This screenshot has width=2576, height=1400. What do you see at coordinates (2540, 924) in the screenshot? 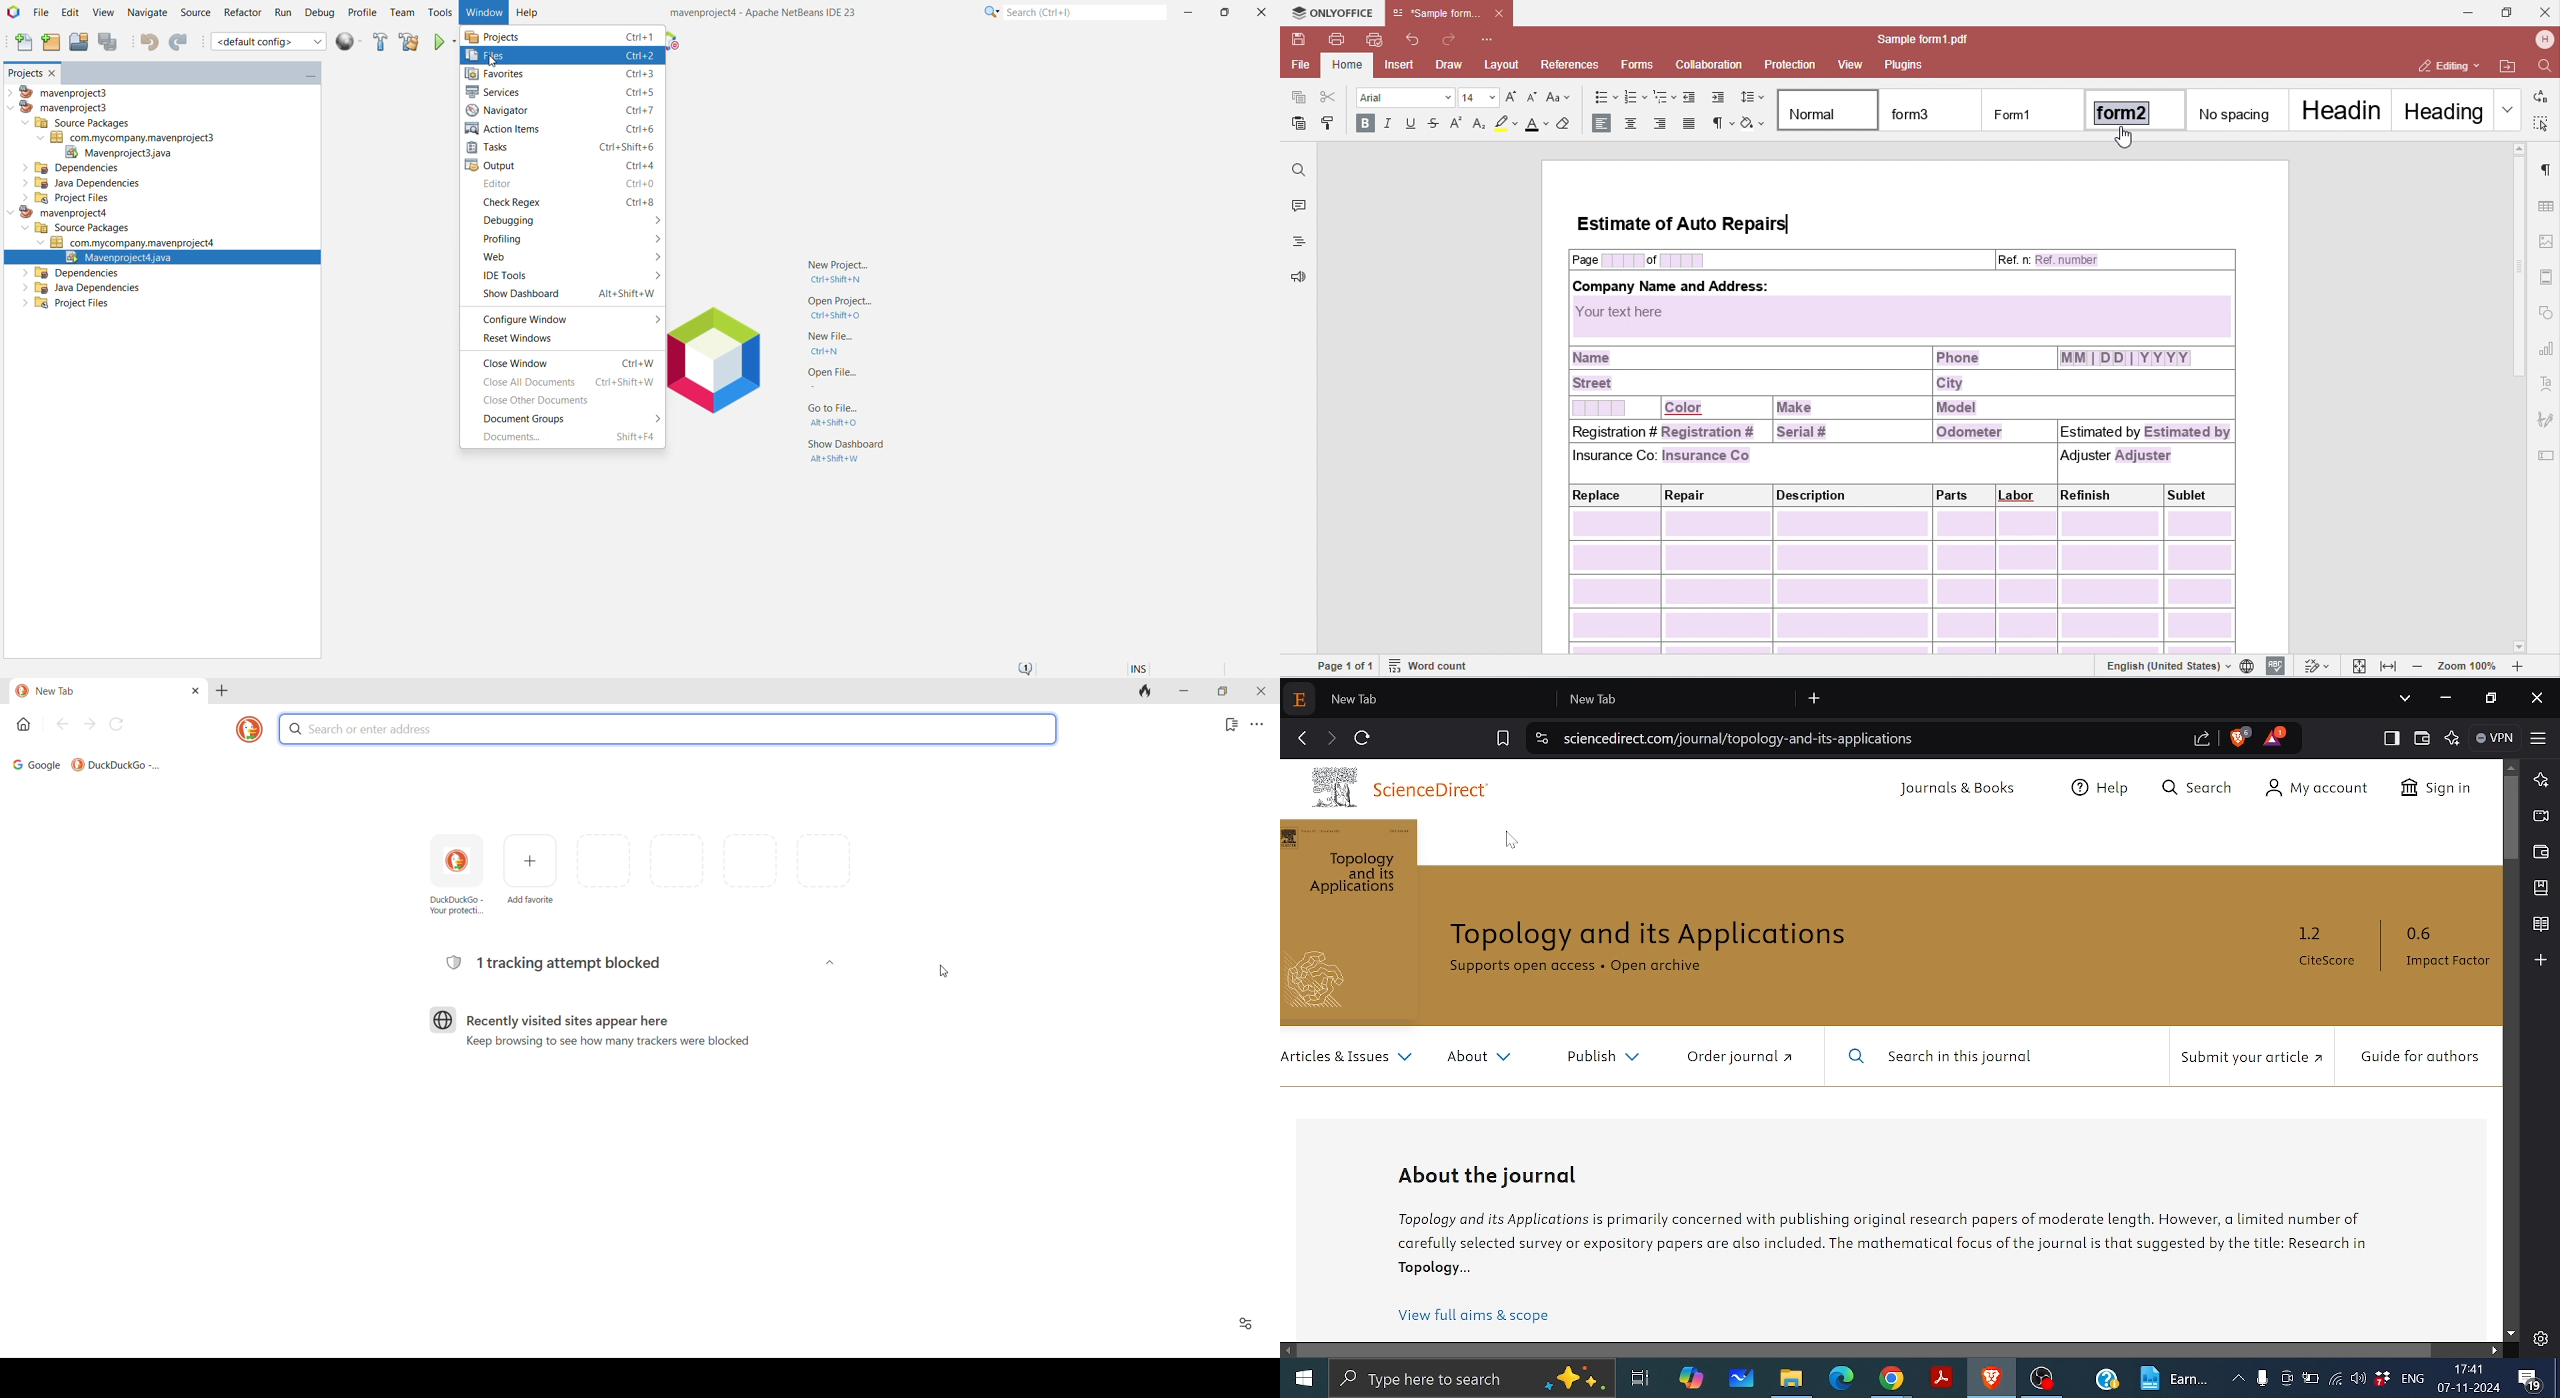
I see `Reading list` at bounding box center [2540, 924].